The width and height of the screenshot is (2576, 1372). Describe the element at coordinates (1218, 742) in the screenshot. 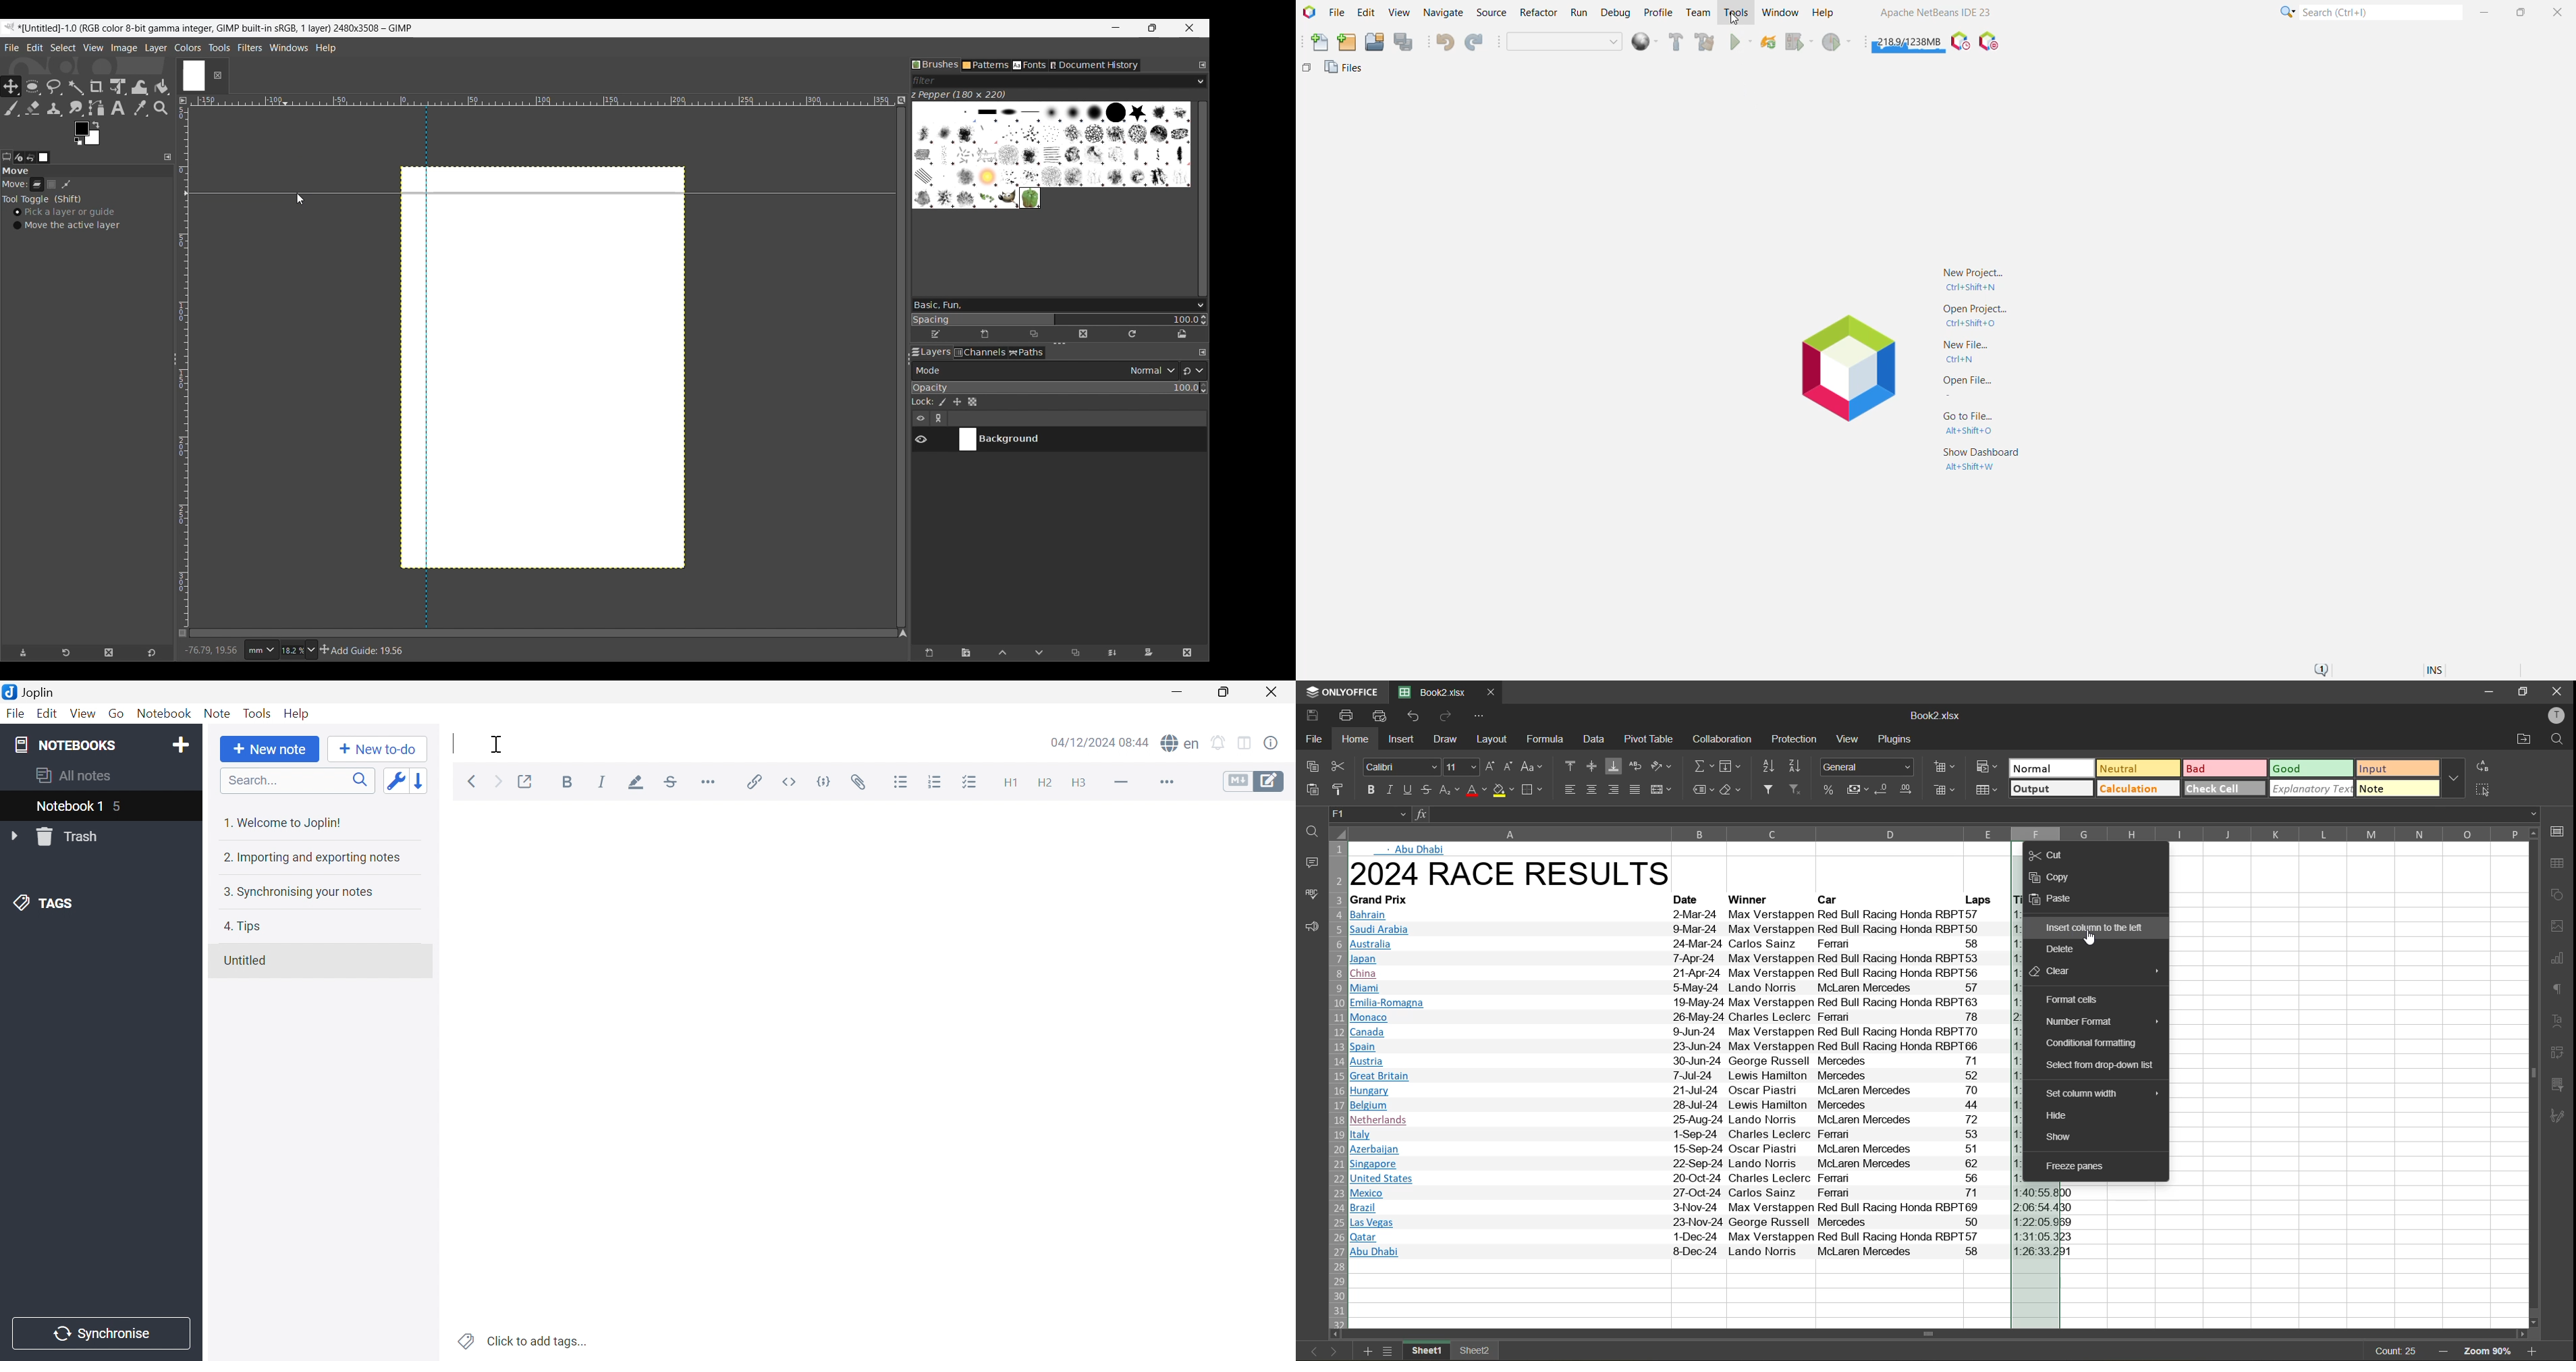

I see `Set alarm` at that location.